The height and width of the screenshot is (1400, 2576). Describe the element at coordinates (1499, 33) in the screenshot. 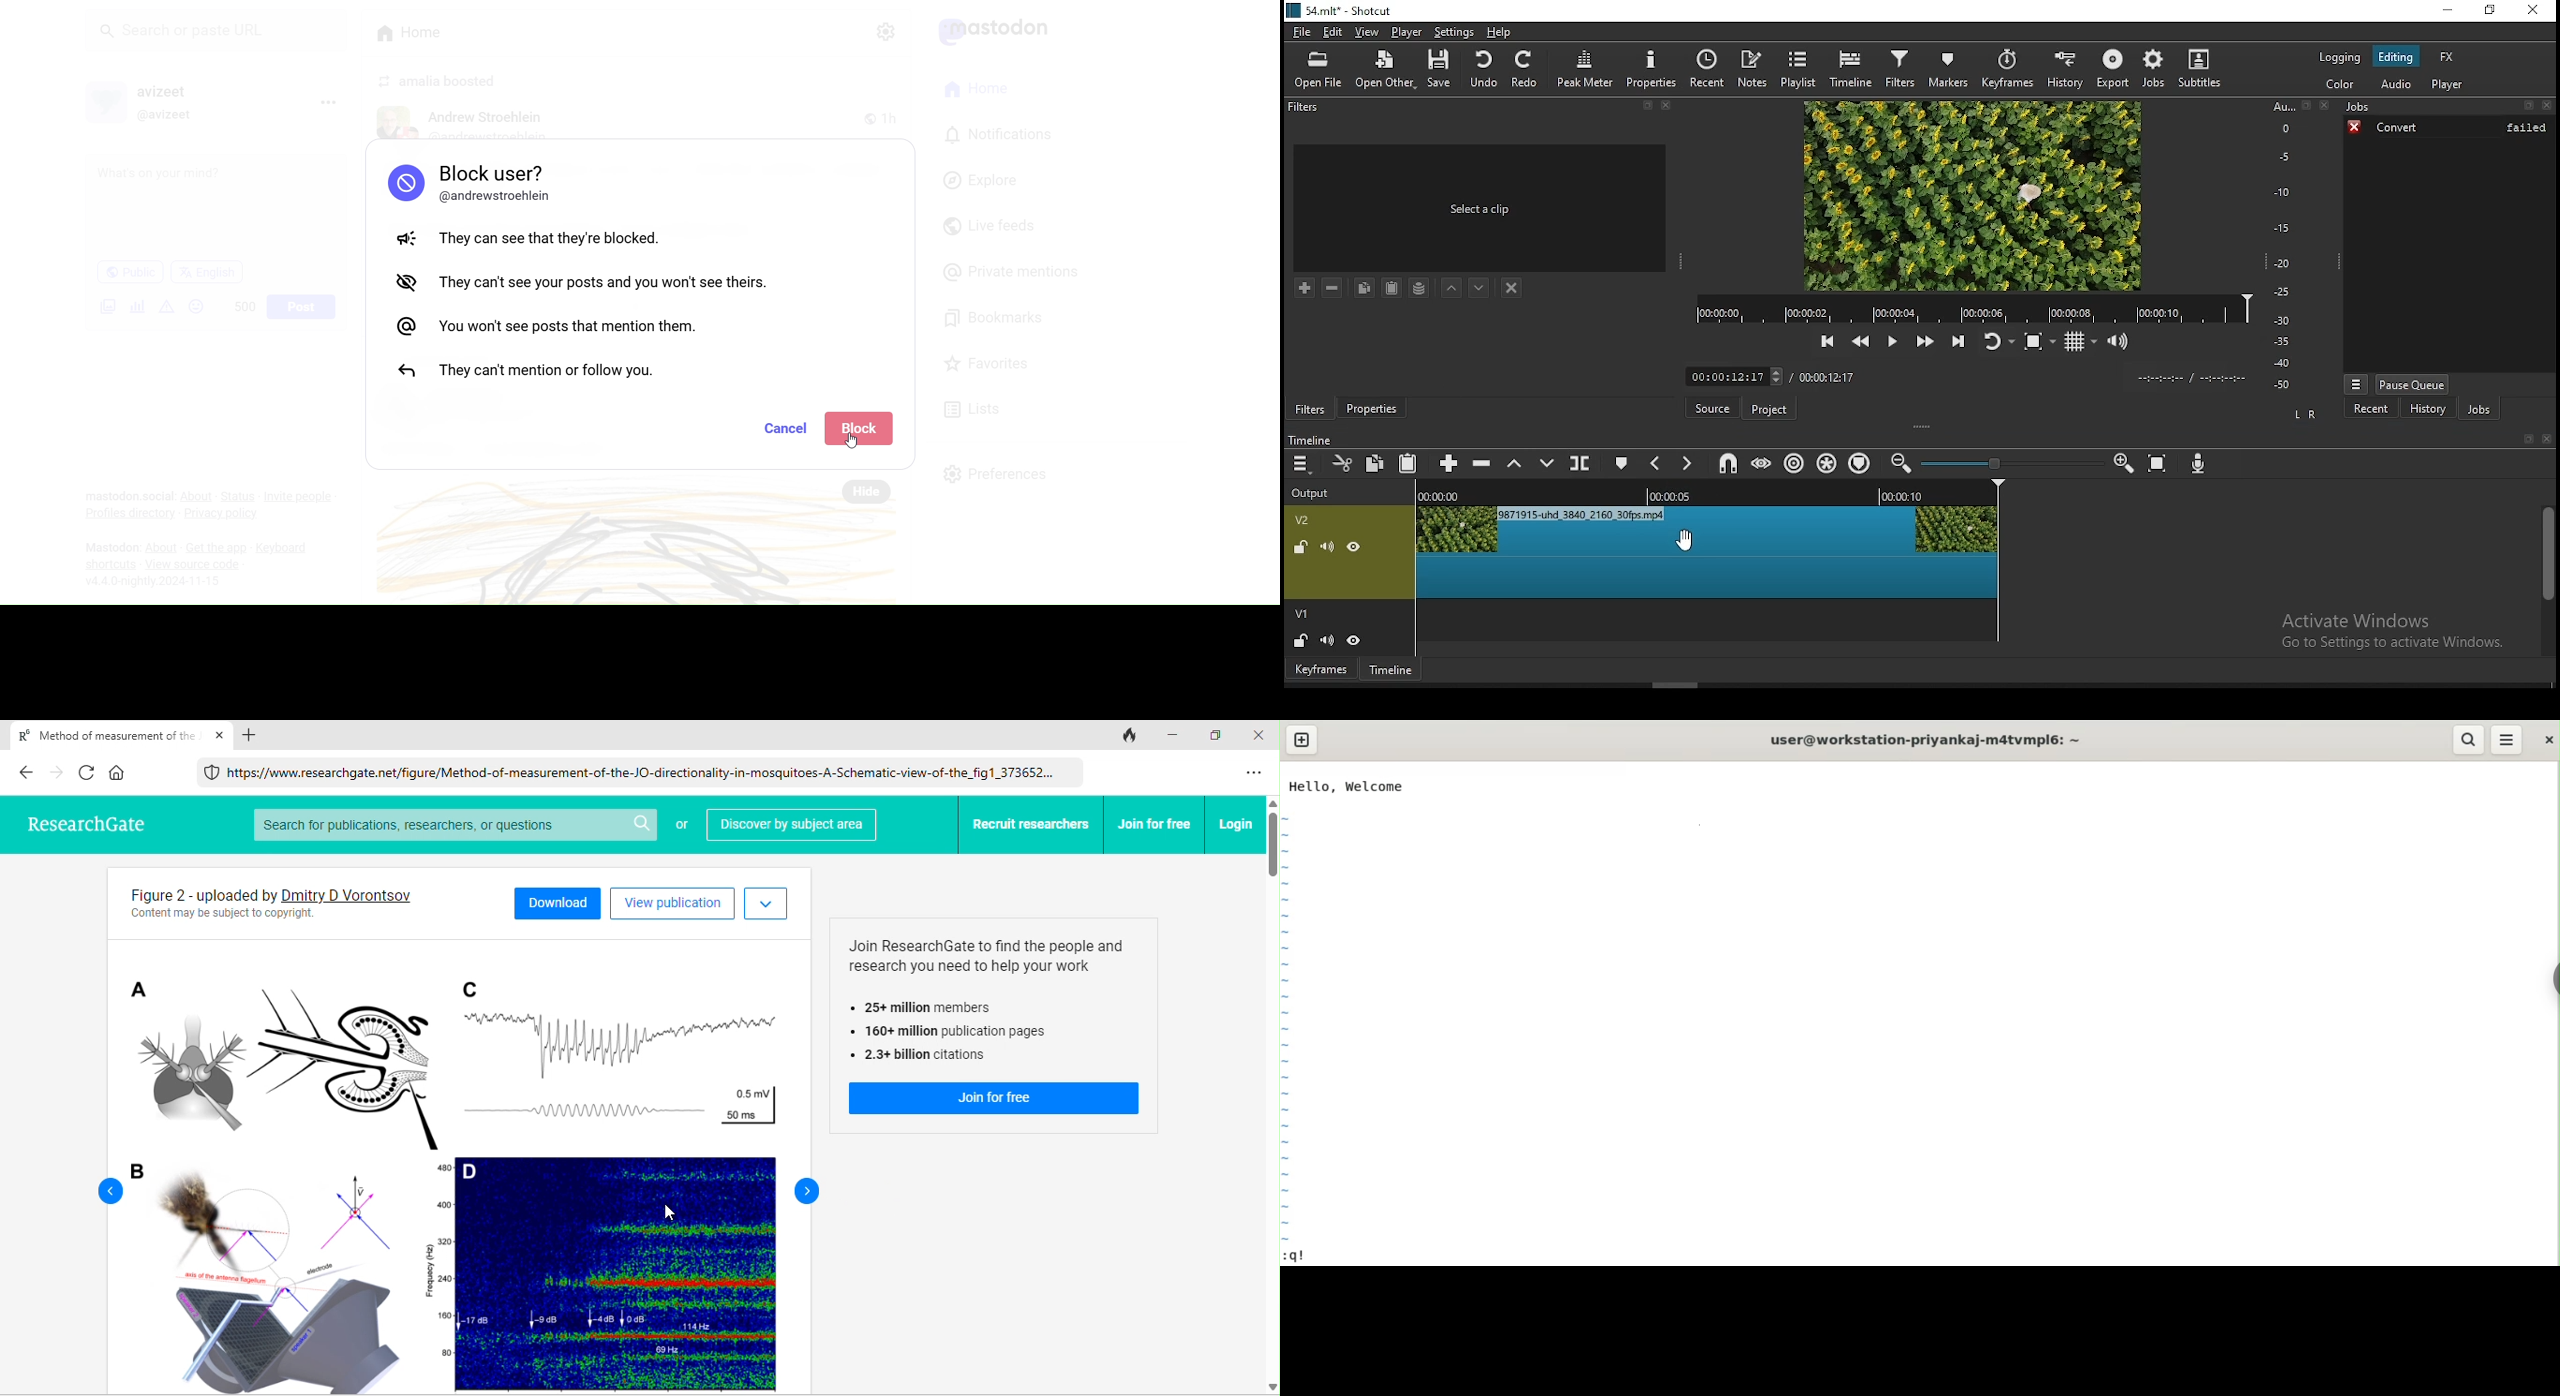

I see `help` at that location.